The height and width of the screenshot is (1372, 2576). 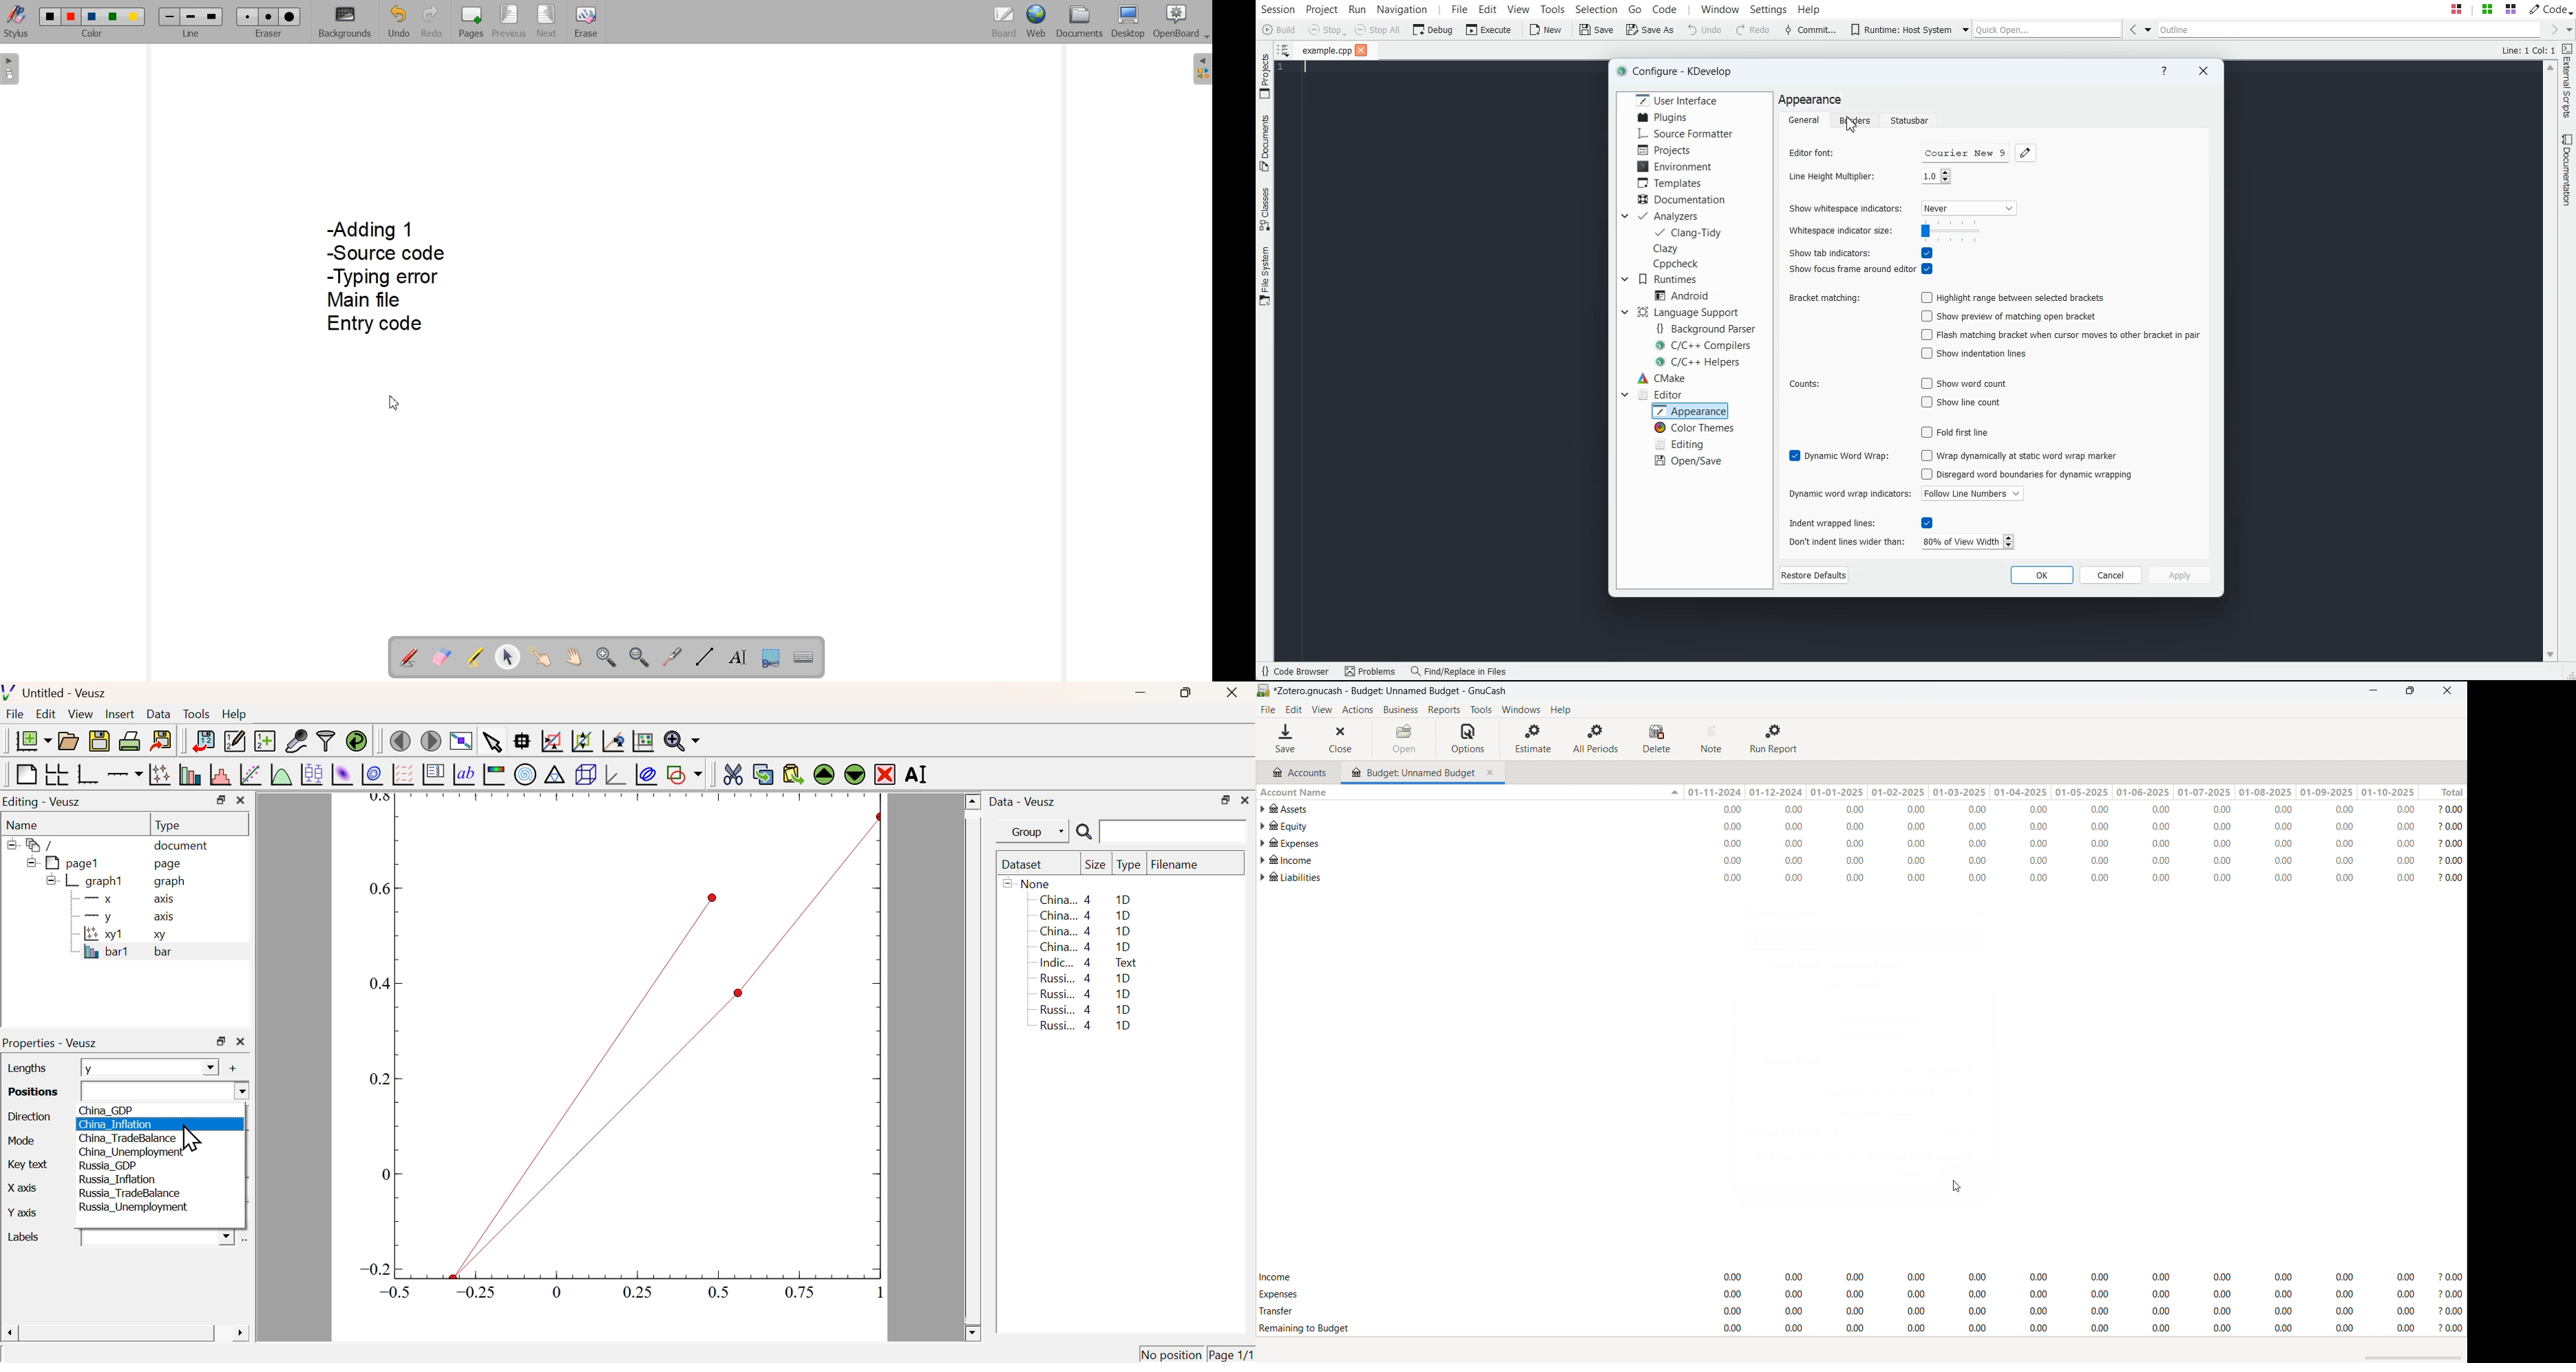 What do you see at coordinates (1245, 799) in the screenshot?
I see `Close` at bounding box center [1245, 799].